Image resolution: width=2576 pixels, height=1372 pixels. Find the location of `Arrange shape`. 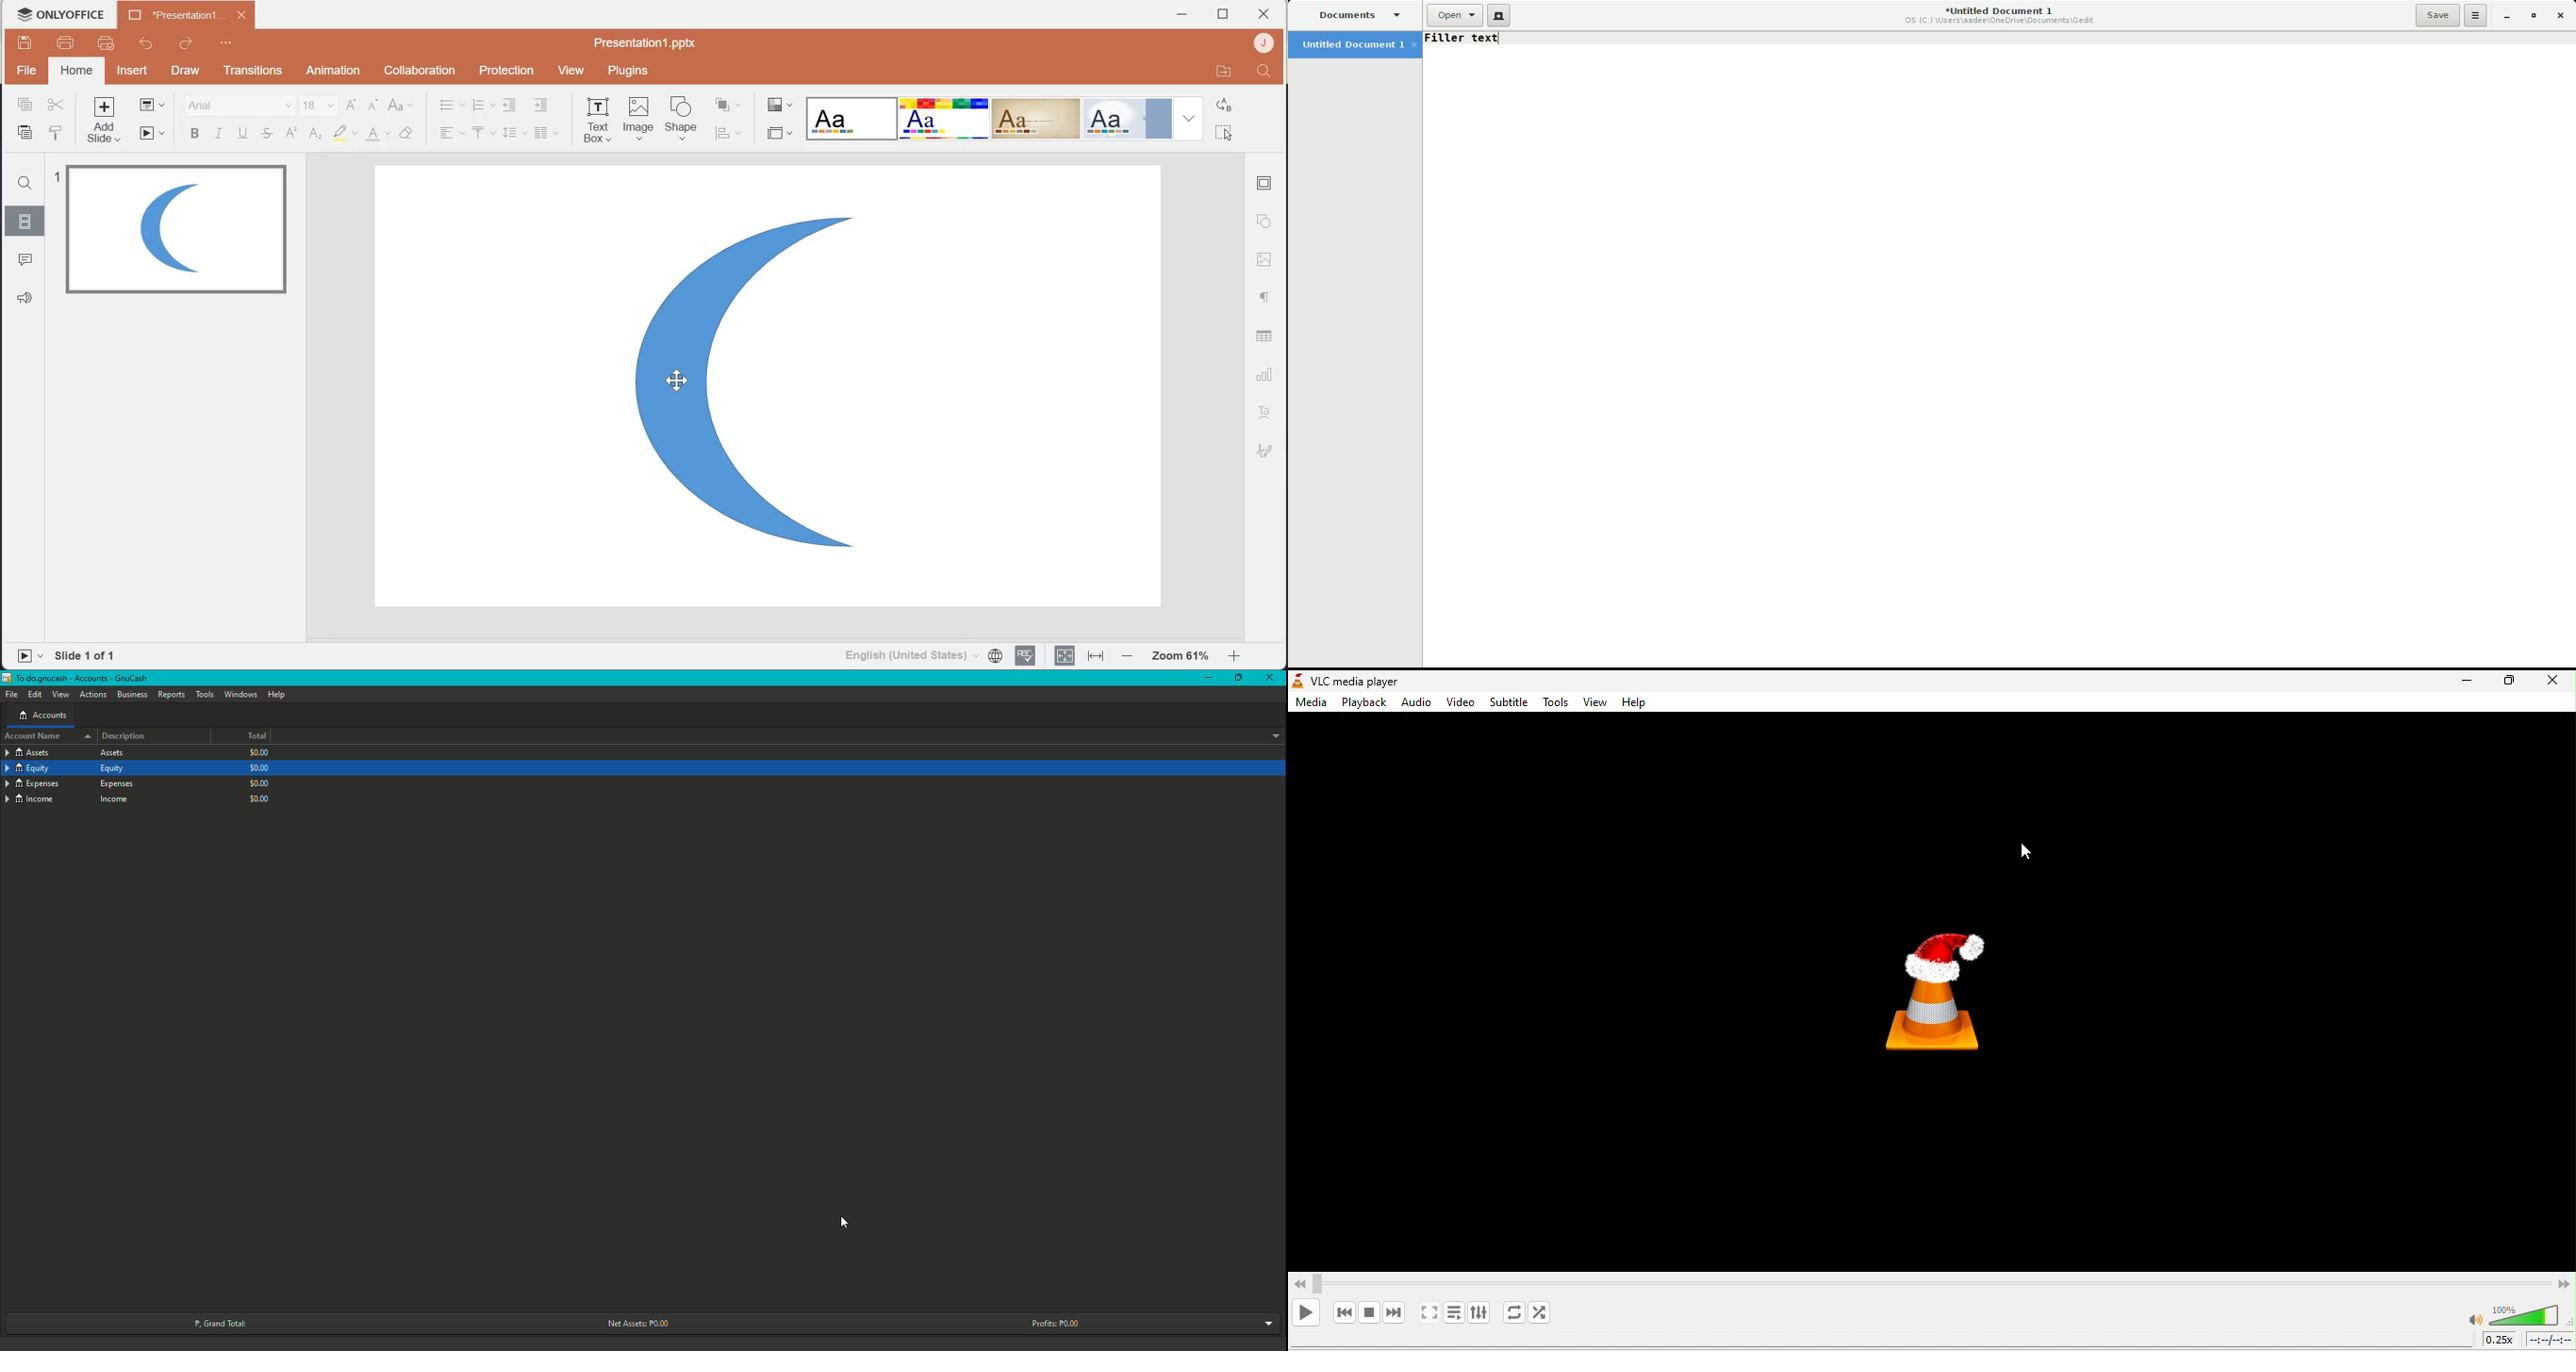

Arrange shape is located at coordinates (731, 105).